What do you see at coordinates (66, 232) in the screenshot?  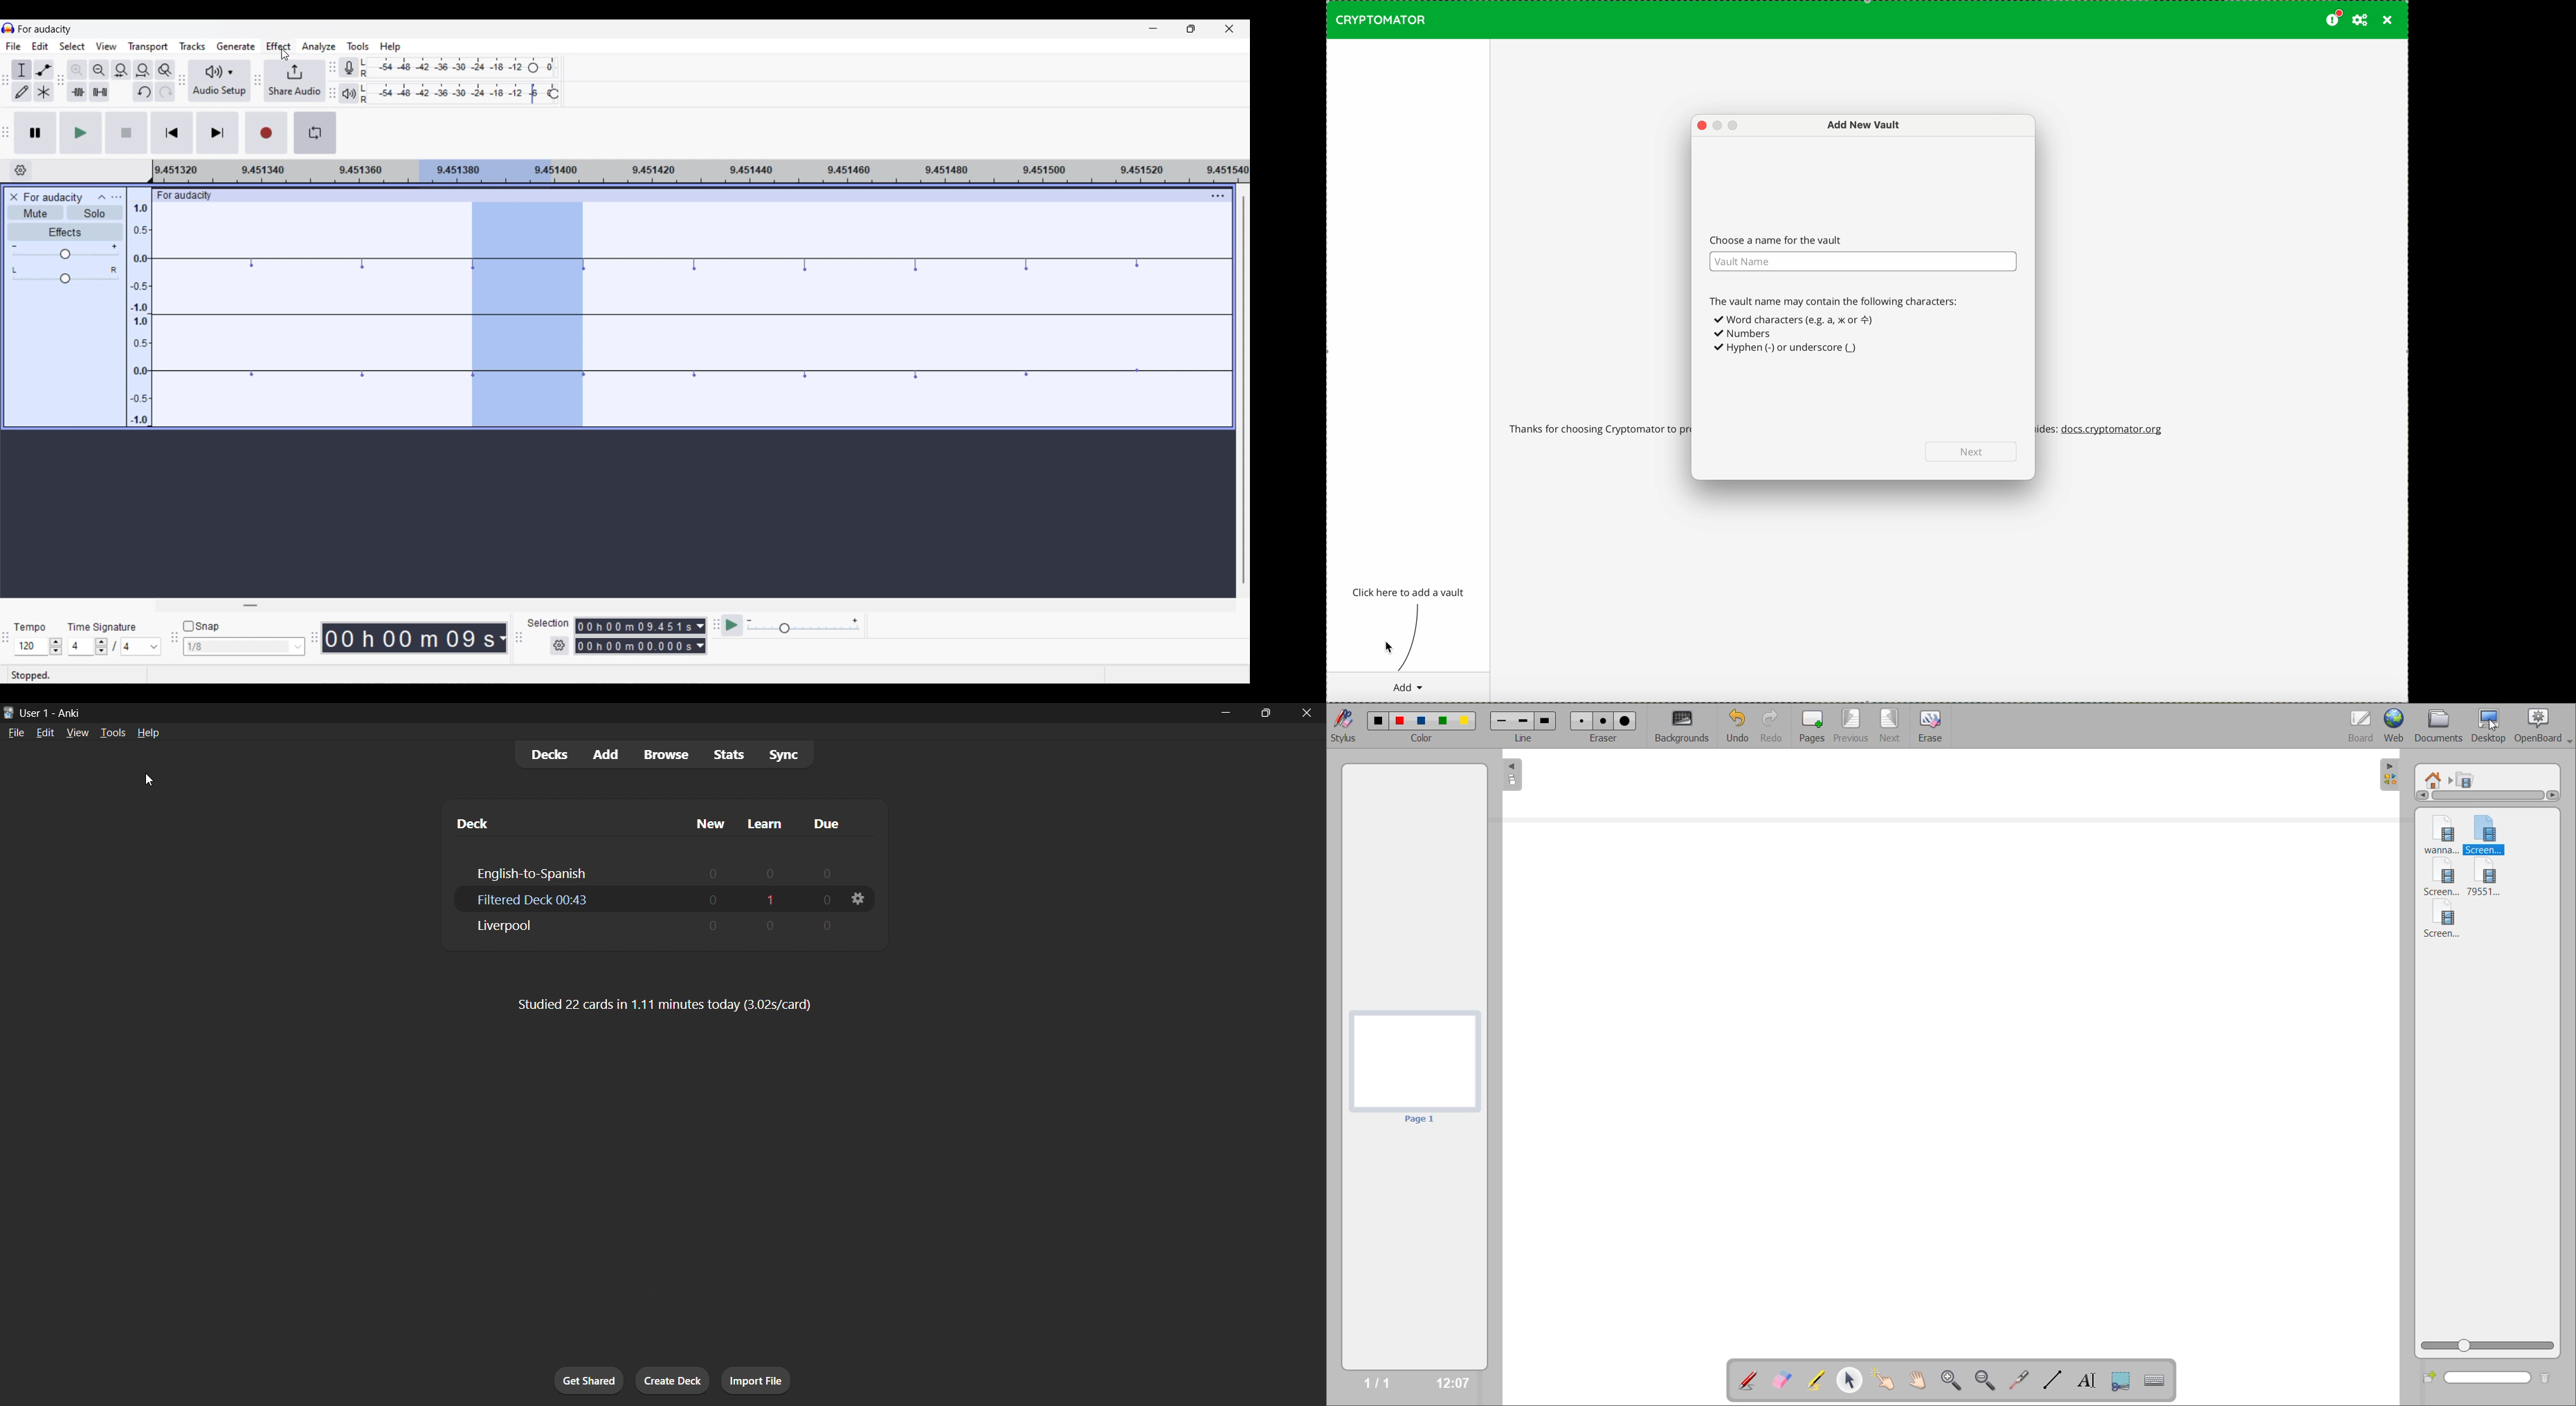 I see `Effects` at bounding box center [66, 232].